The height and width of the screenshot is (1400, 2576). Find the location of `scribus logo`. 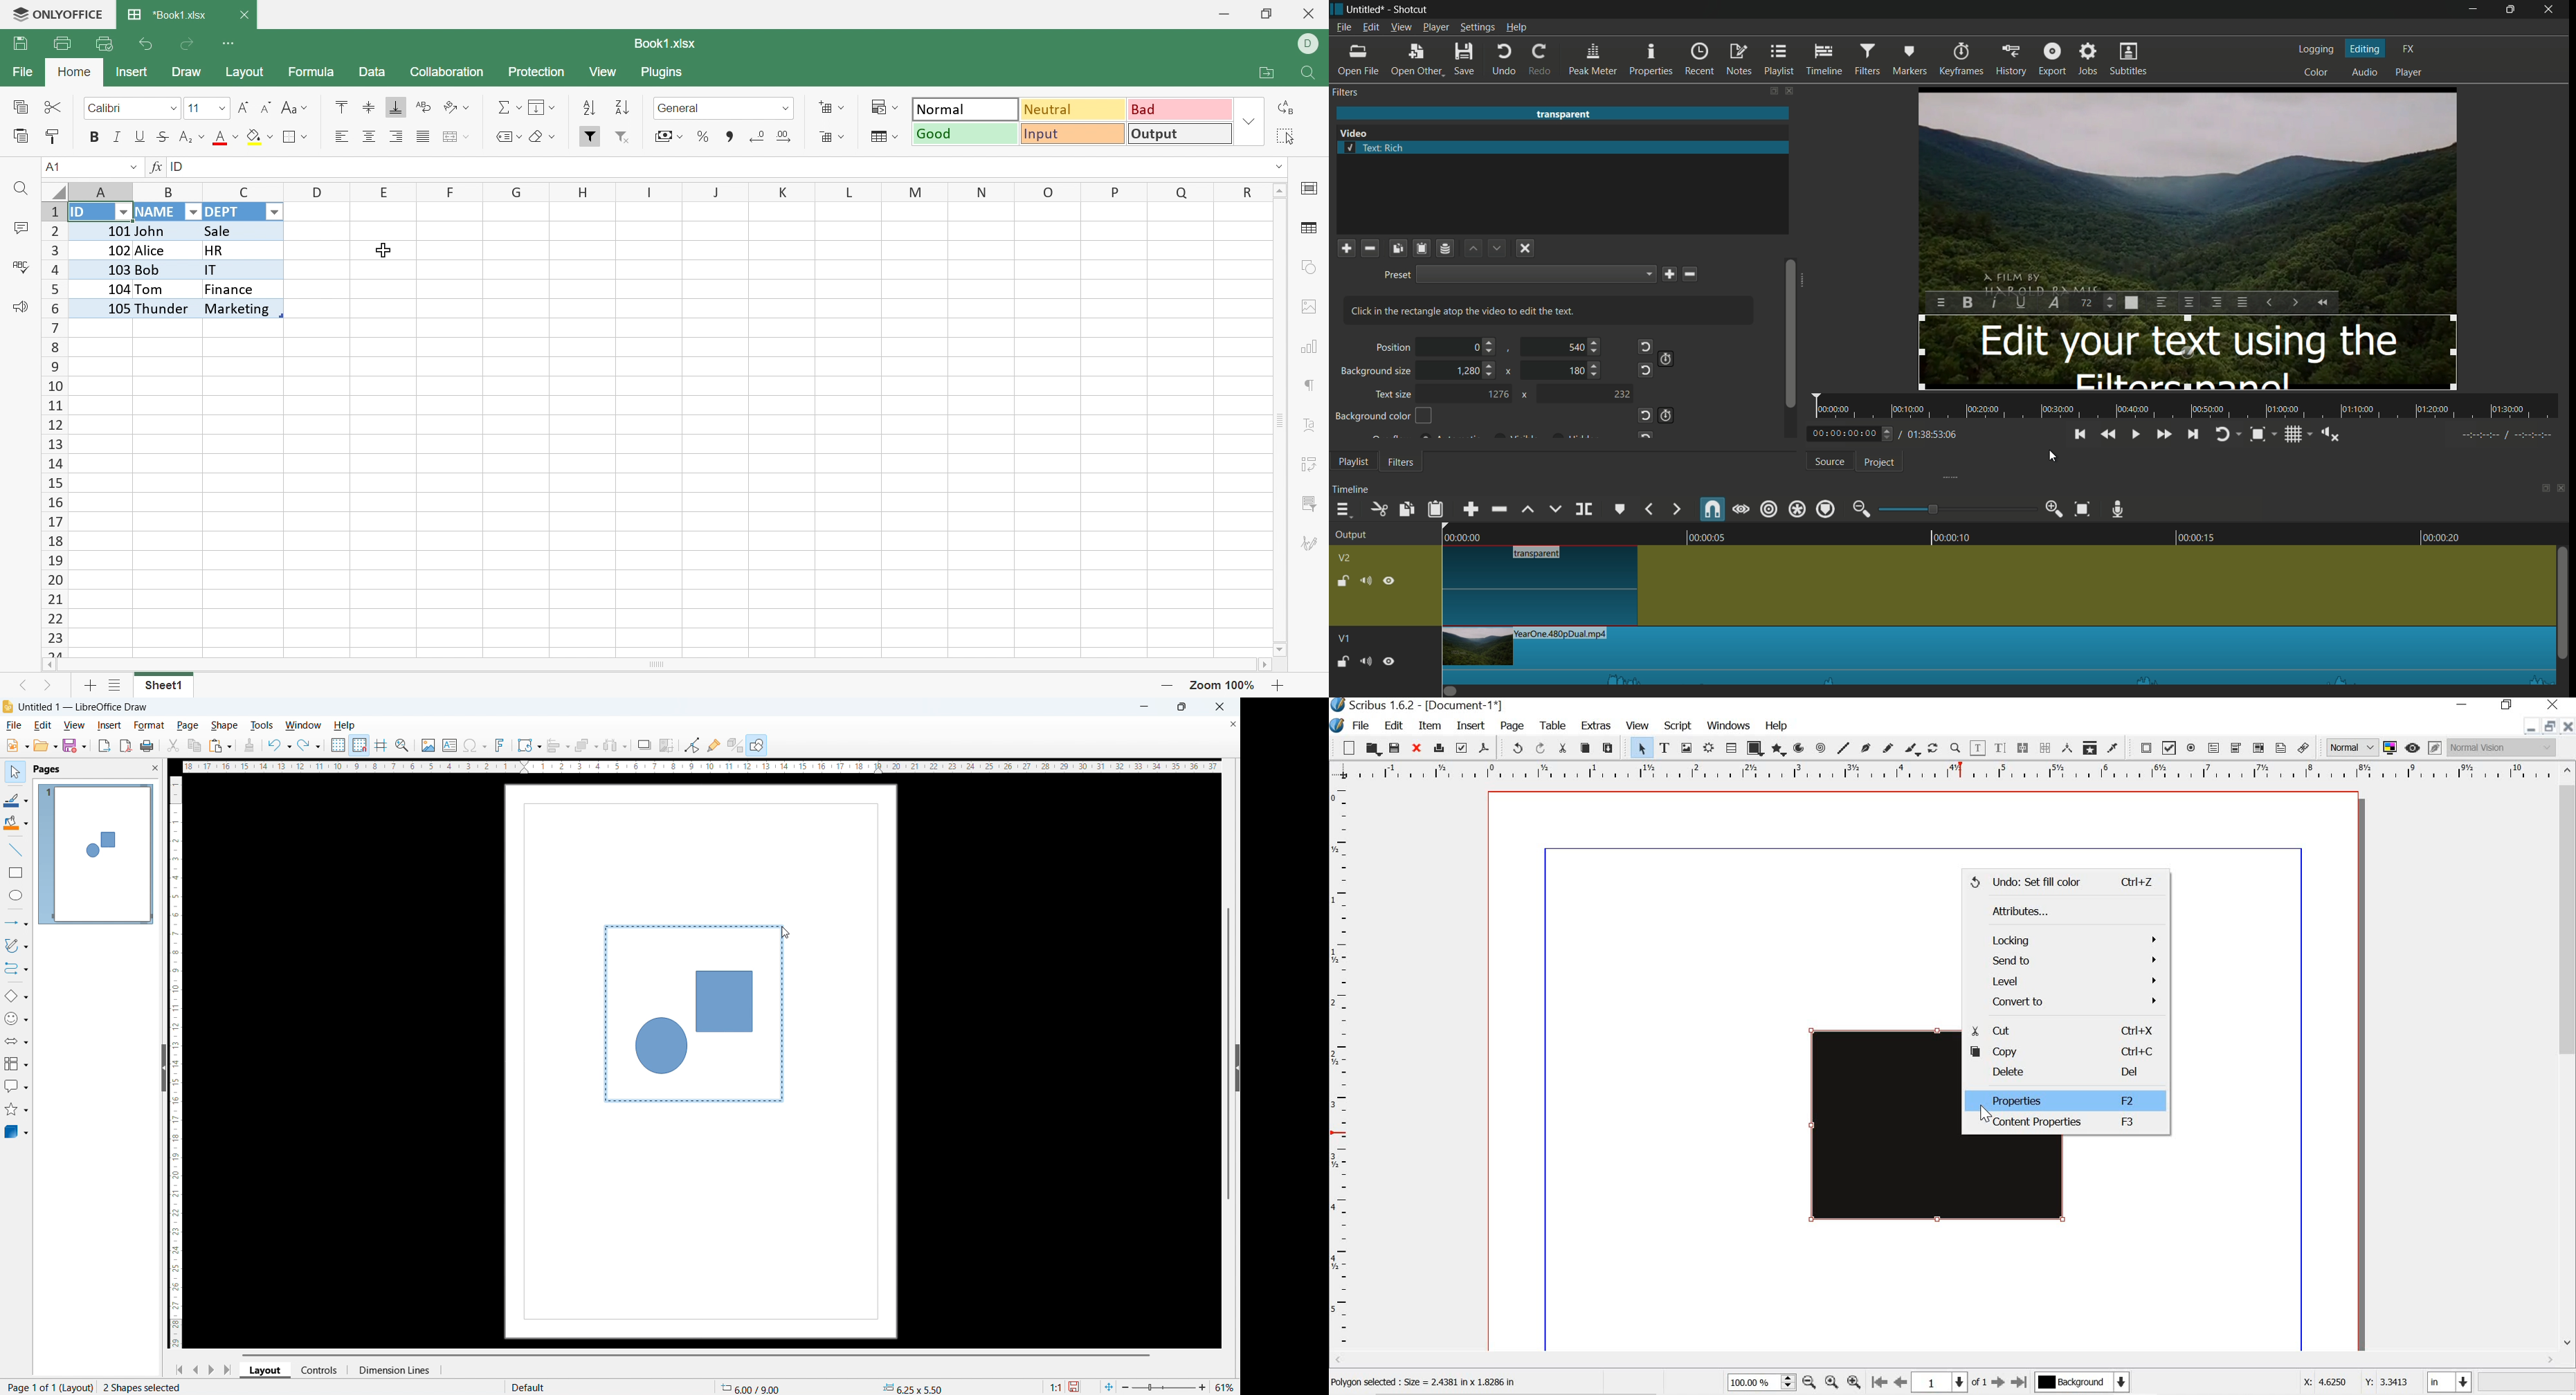

scribus logo is located at coordinates (1339, 725).